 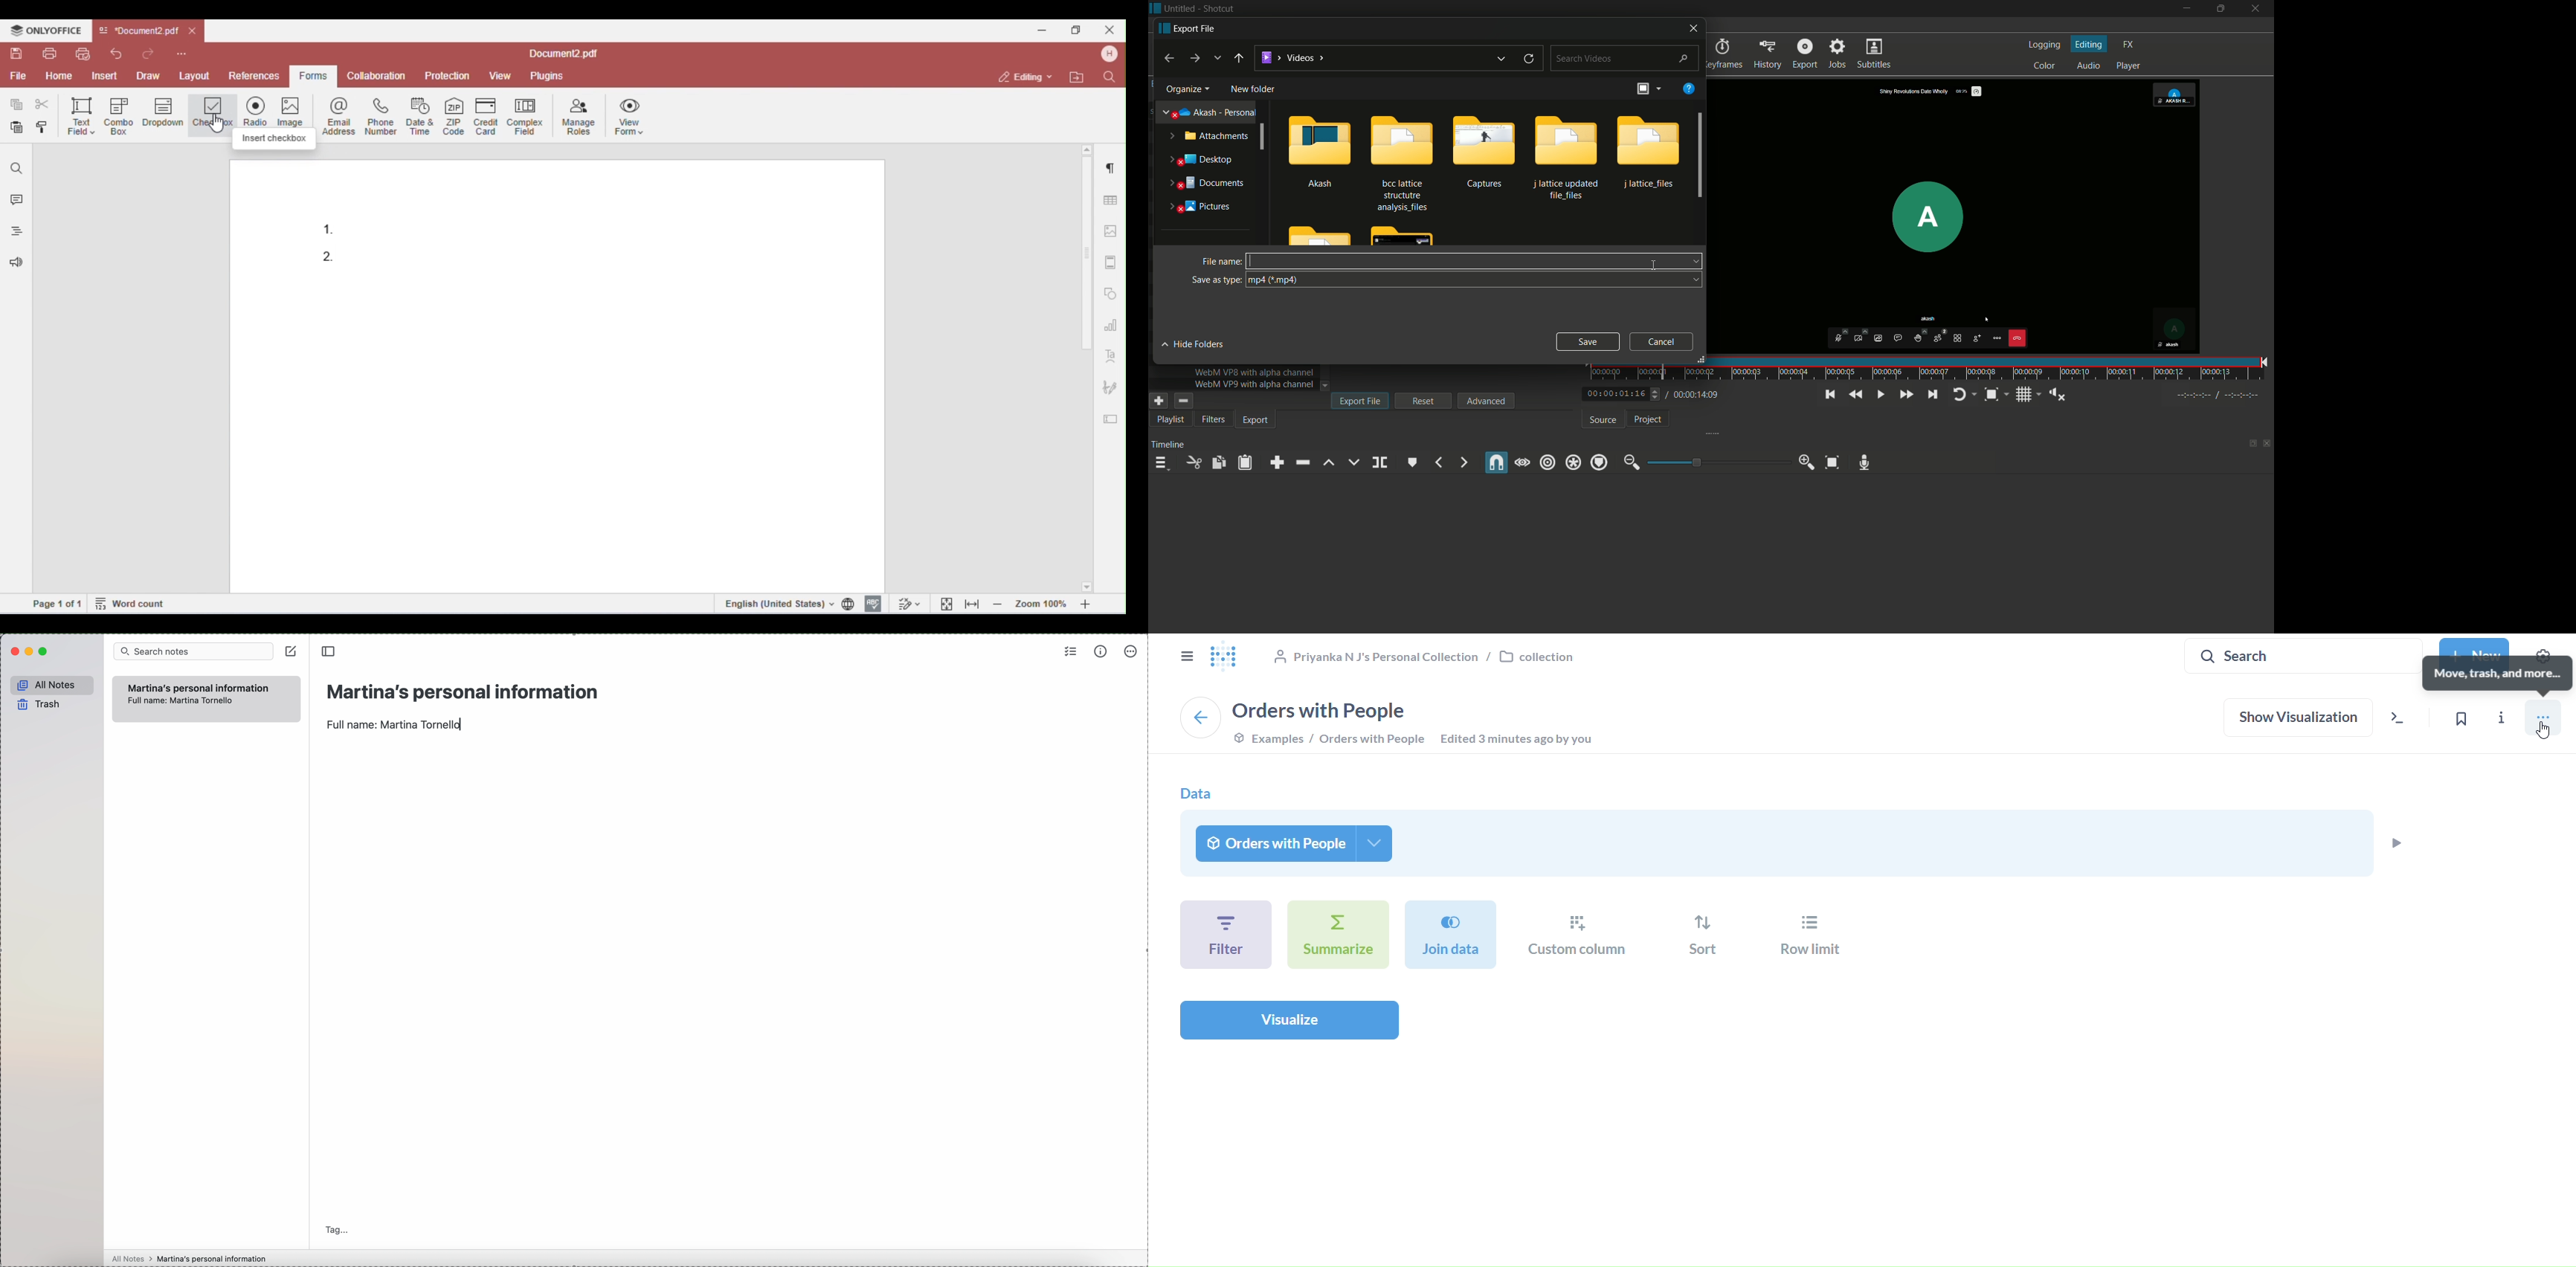 I want to click on snap, so click(x=1497, y=462).